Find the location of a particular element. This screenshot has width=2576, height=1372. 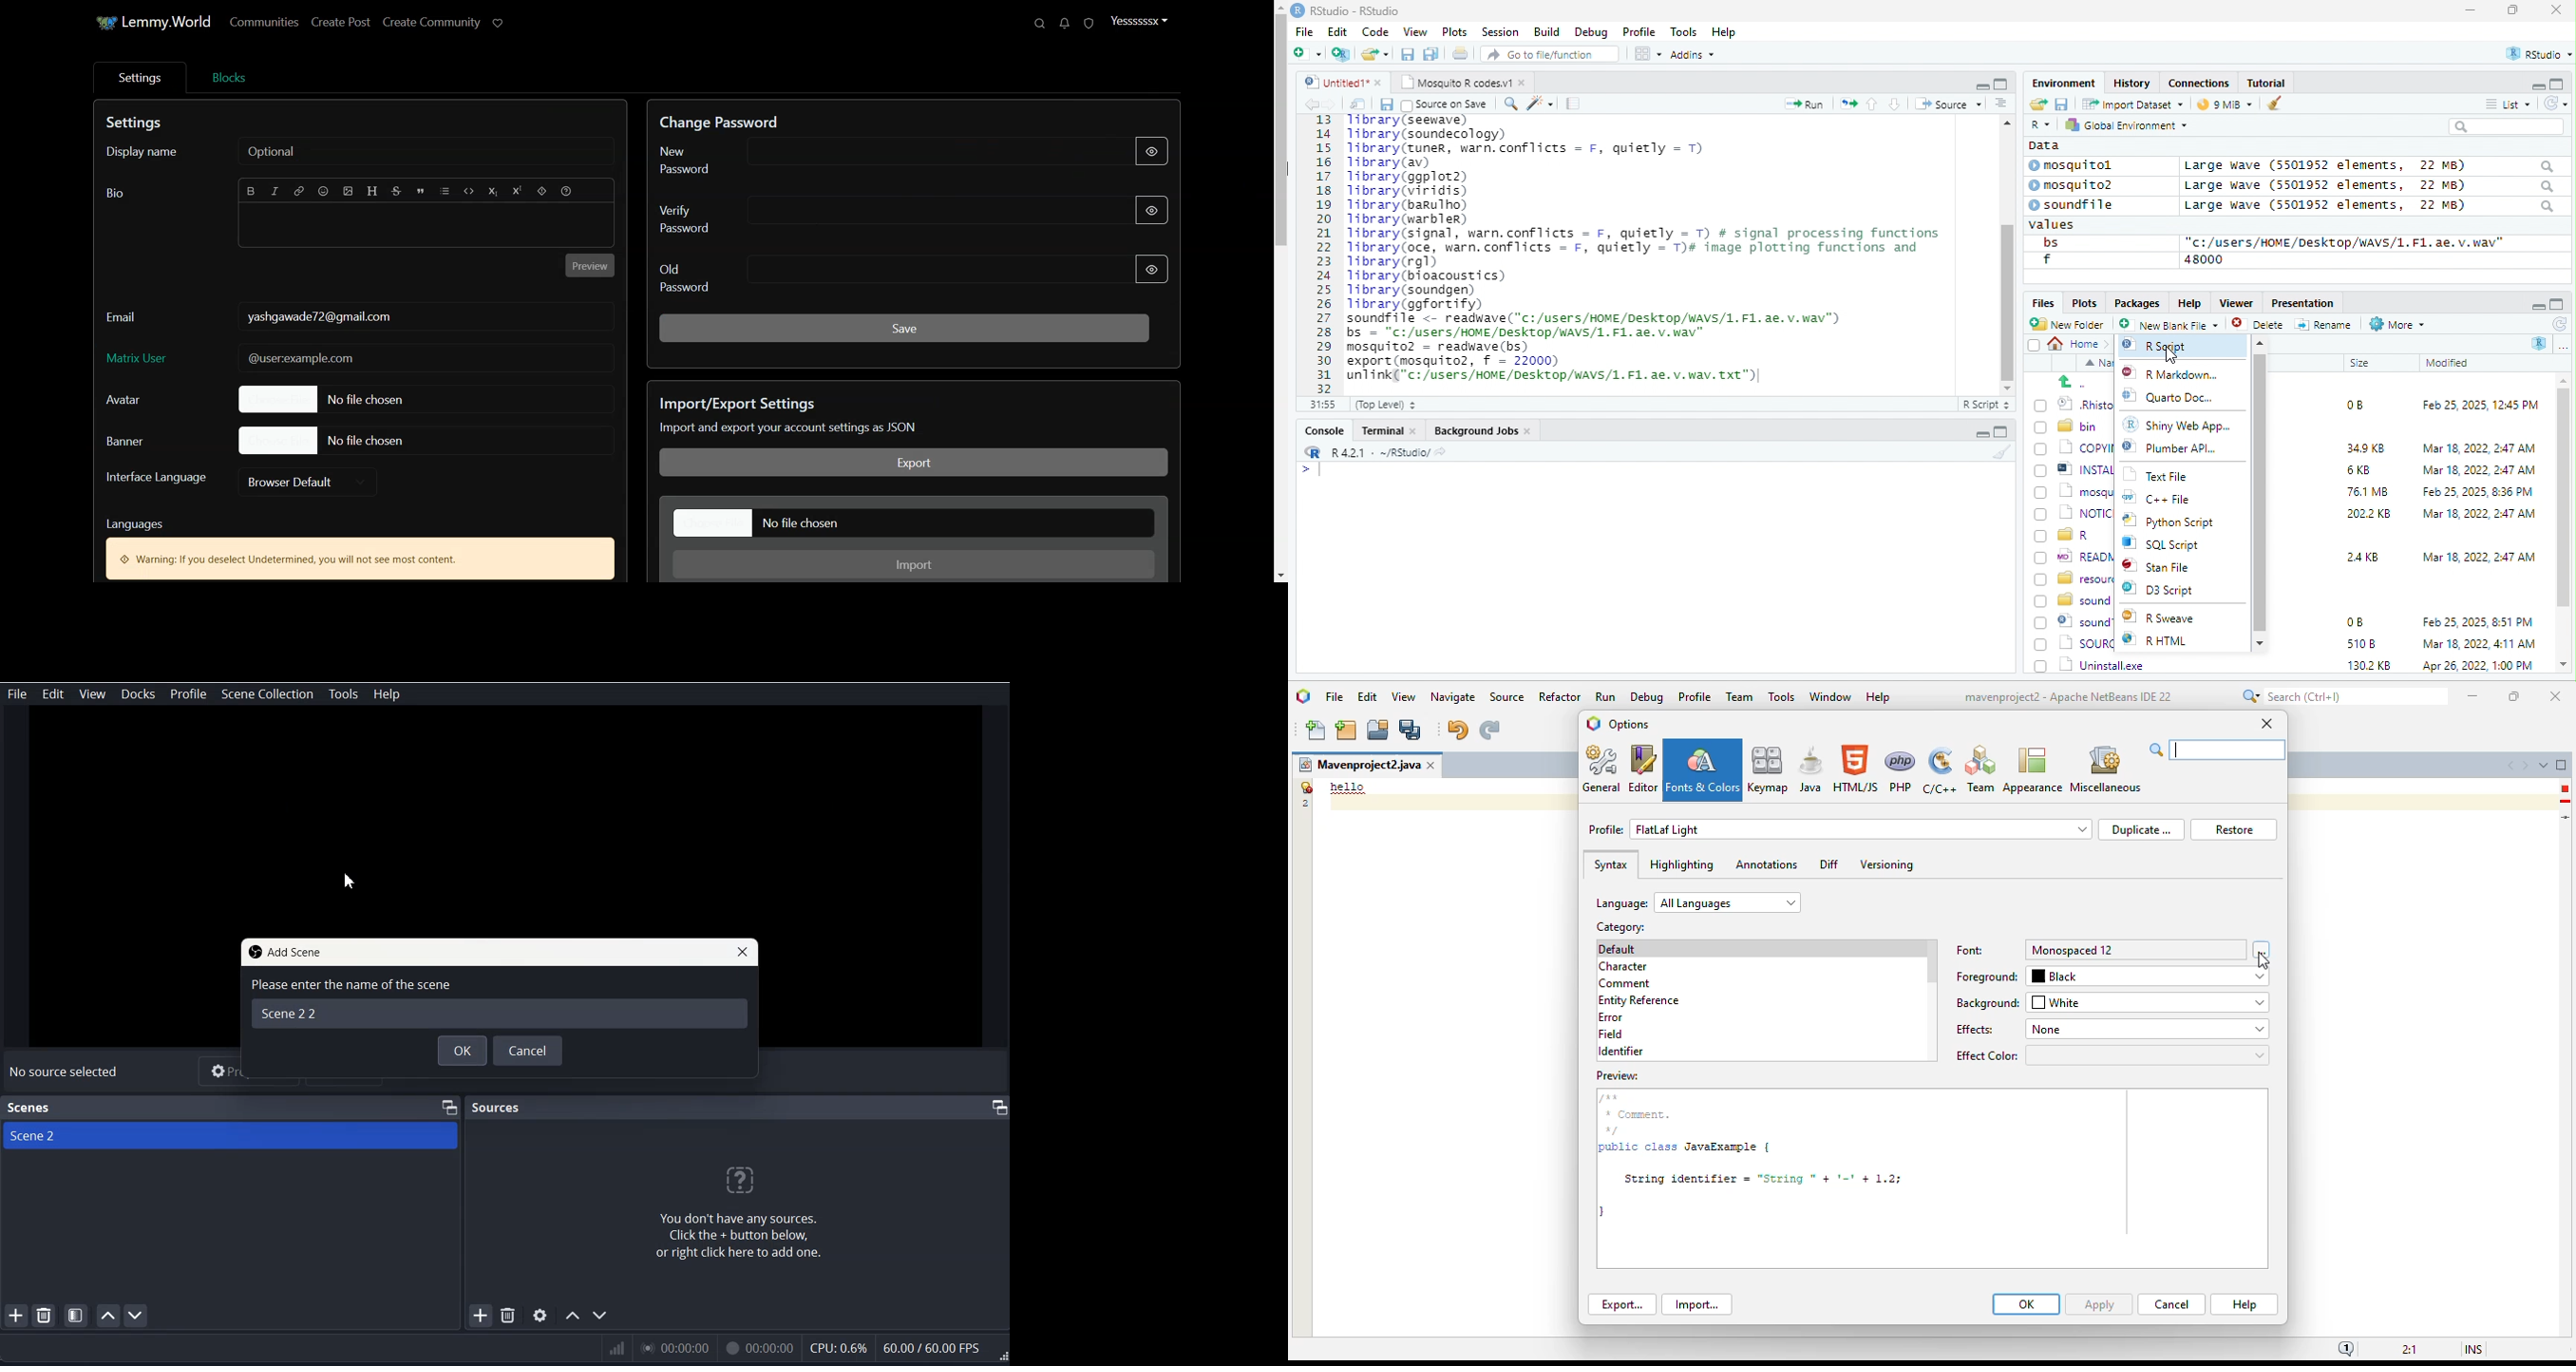

effects:  is located at coordinates (1976, 1030).